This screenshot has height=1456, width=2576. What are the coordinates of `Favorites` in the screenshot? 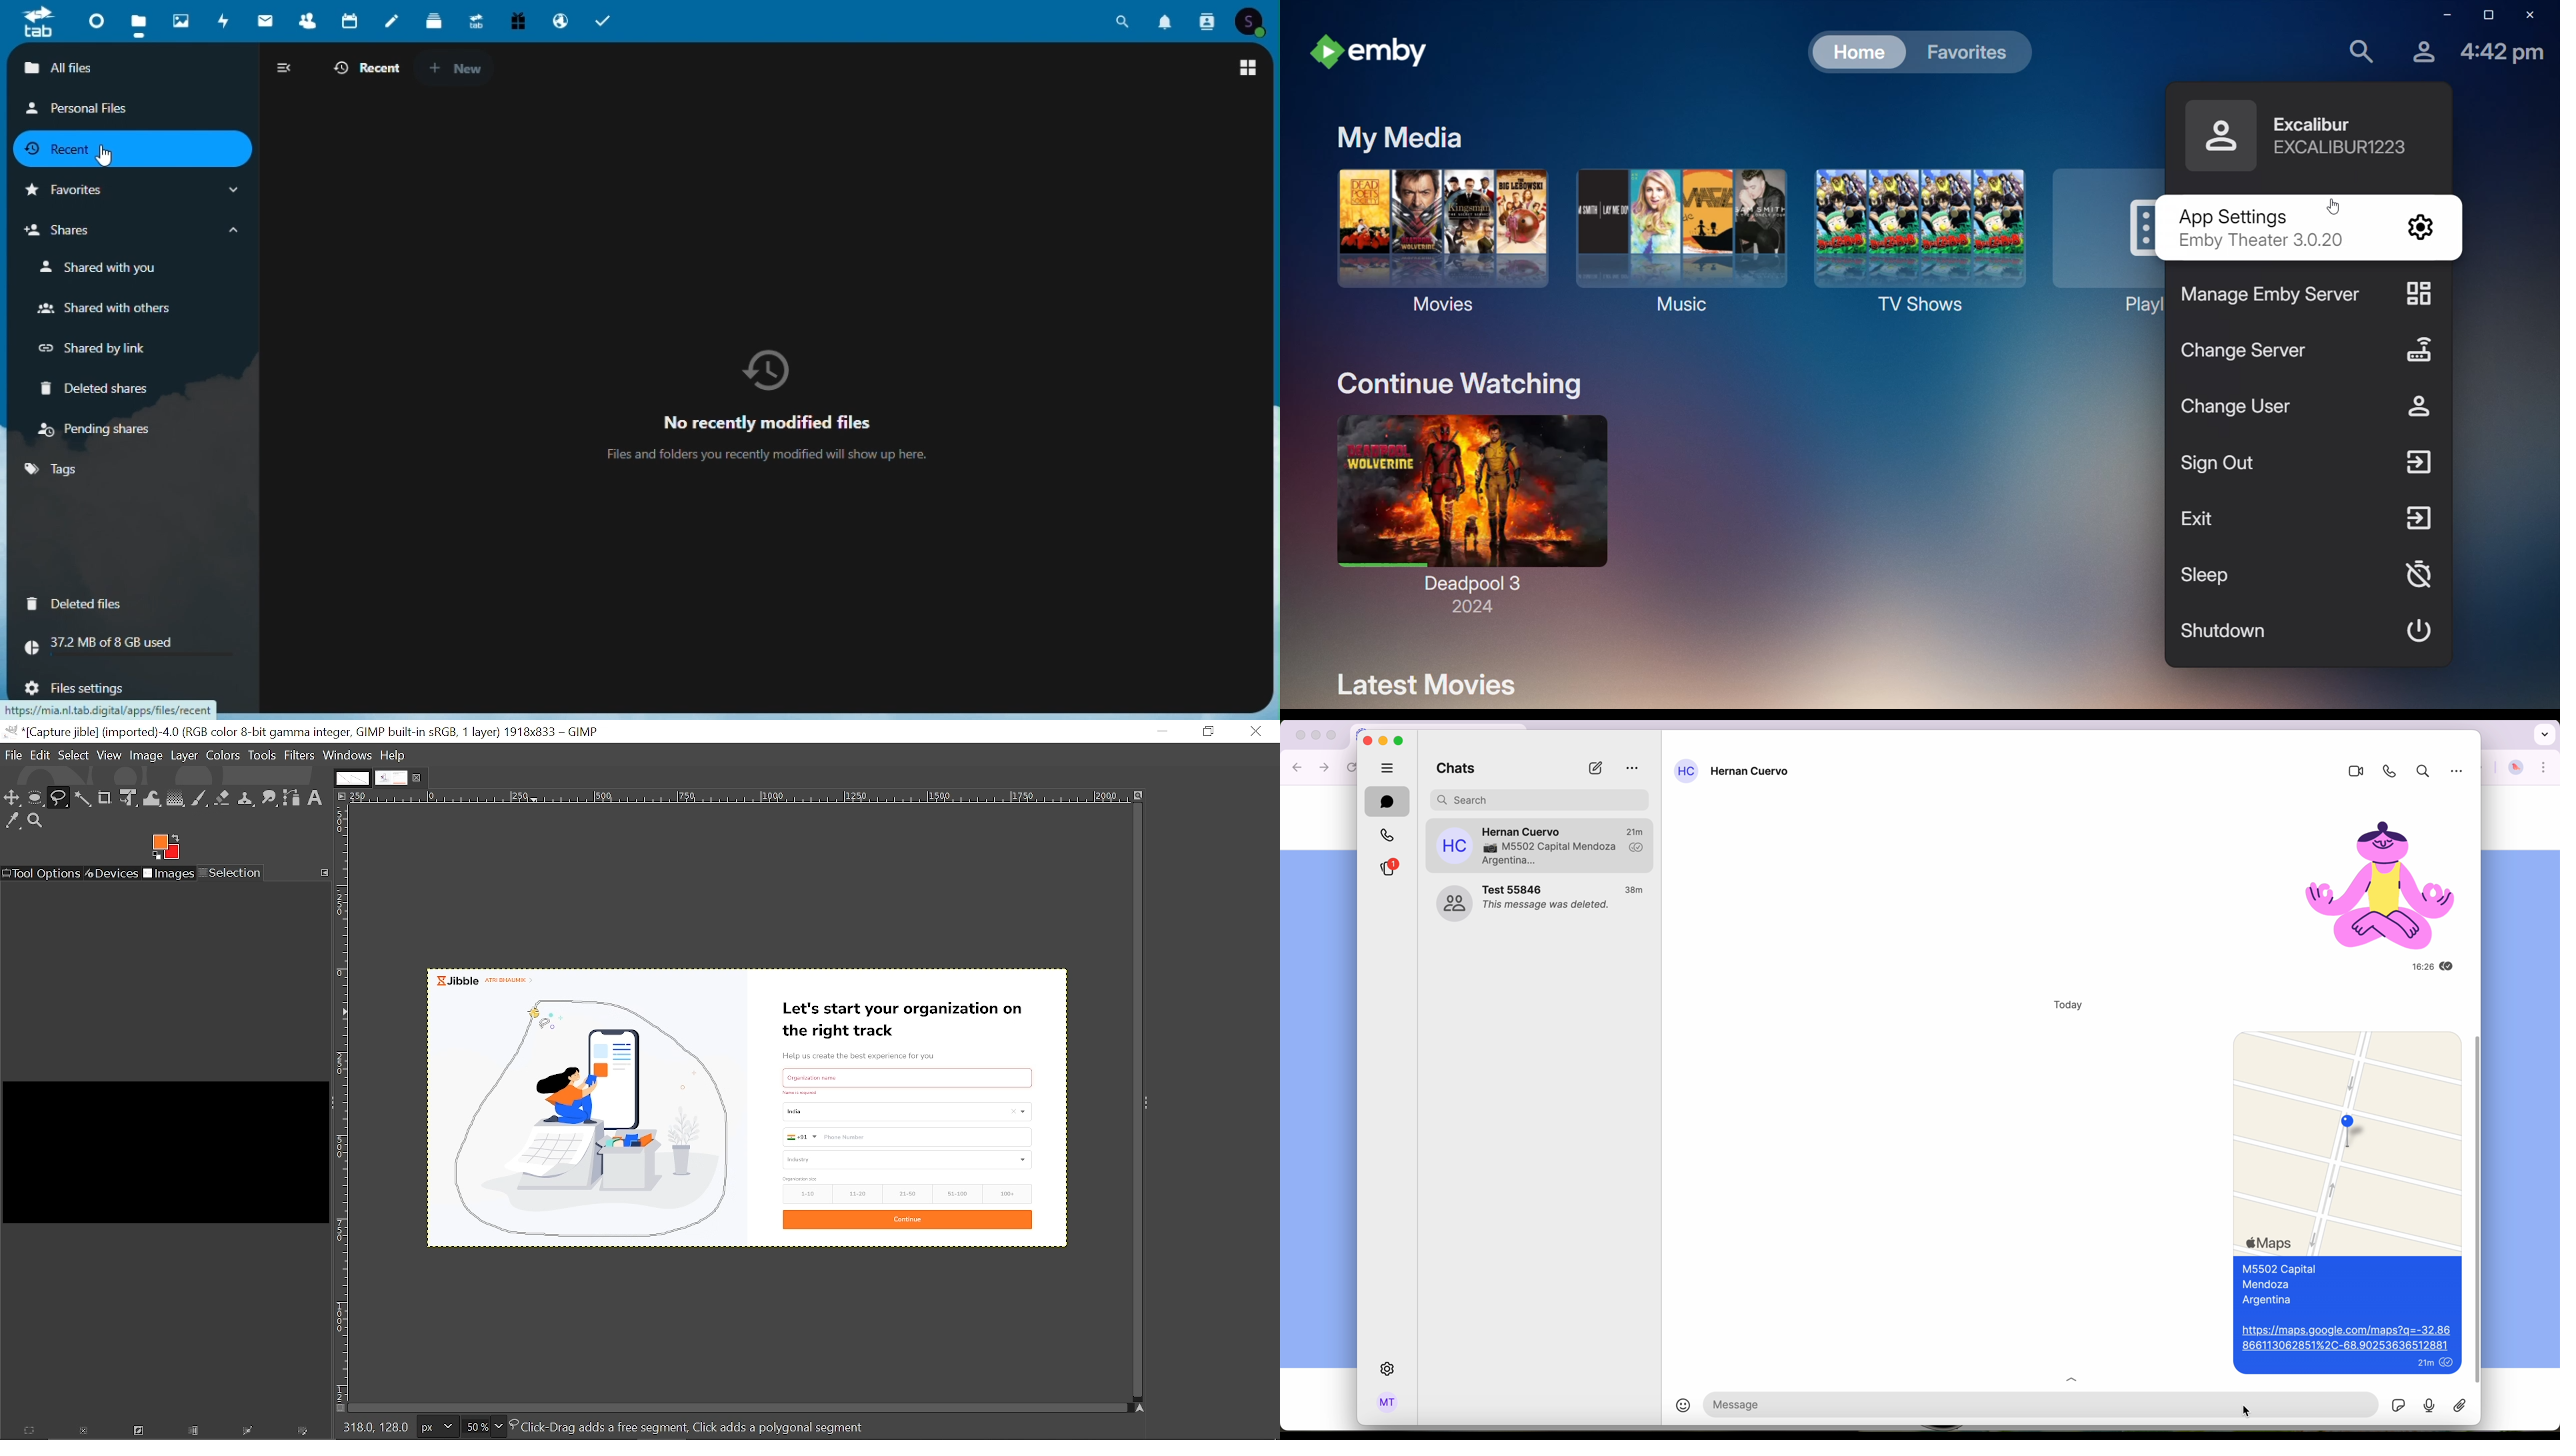 It's located at (1964, 53).